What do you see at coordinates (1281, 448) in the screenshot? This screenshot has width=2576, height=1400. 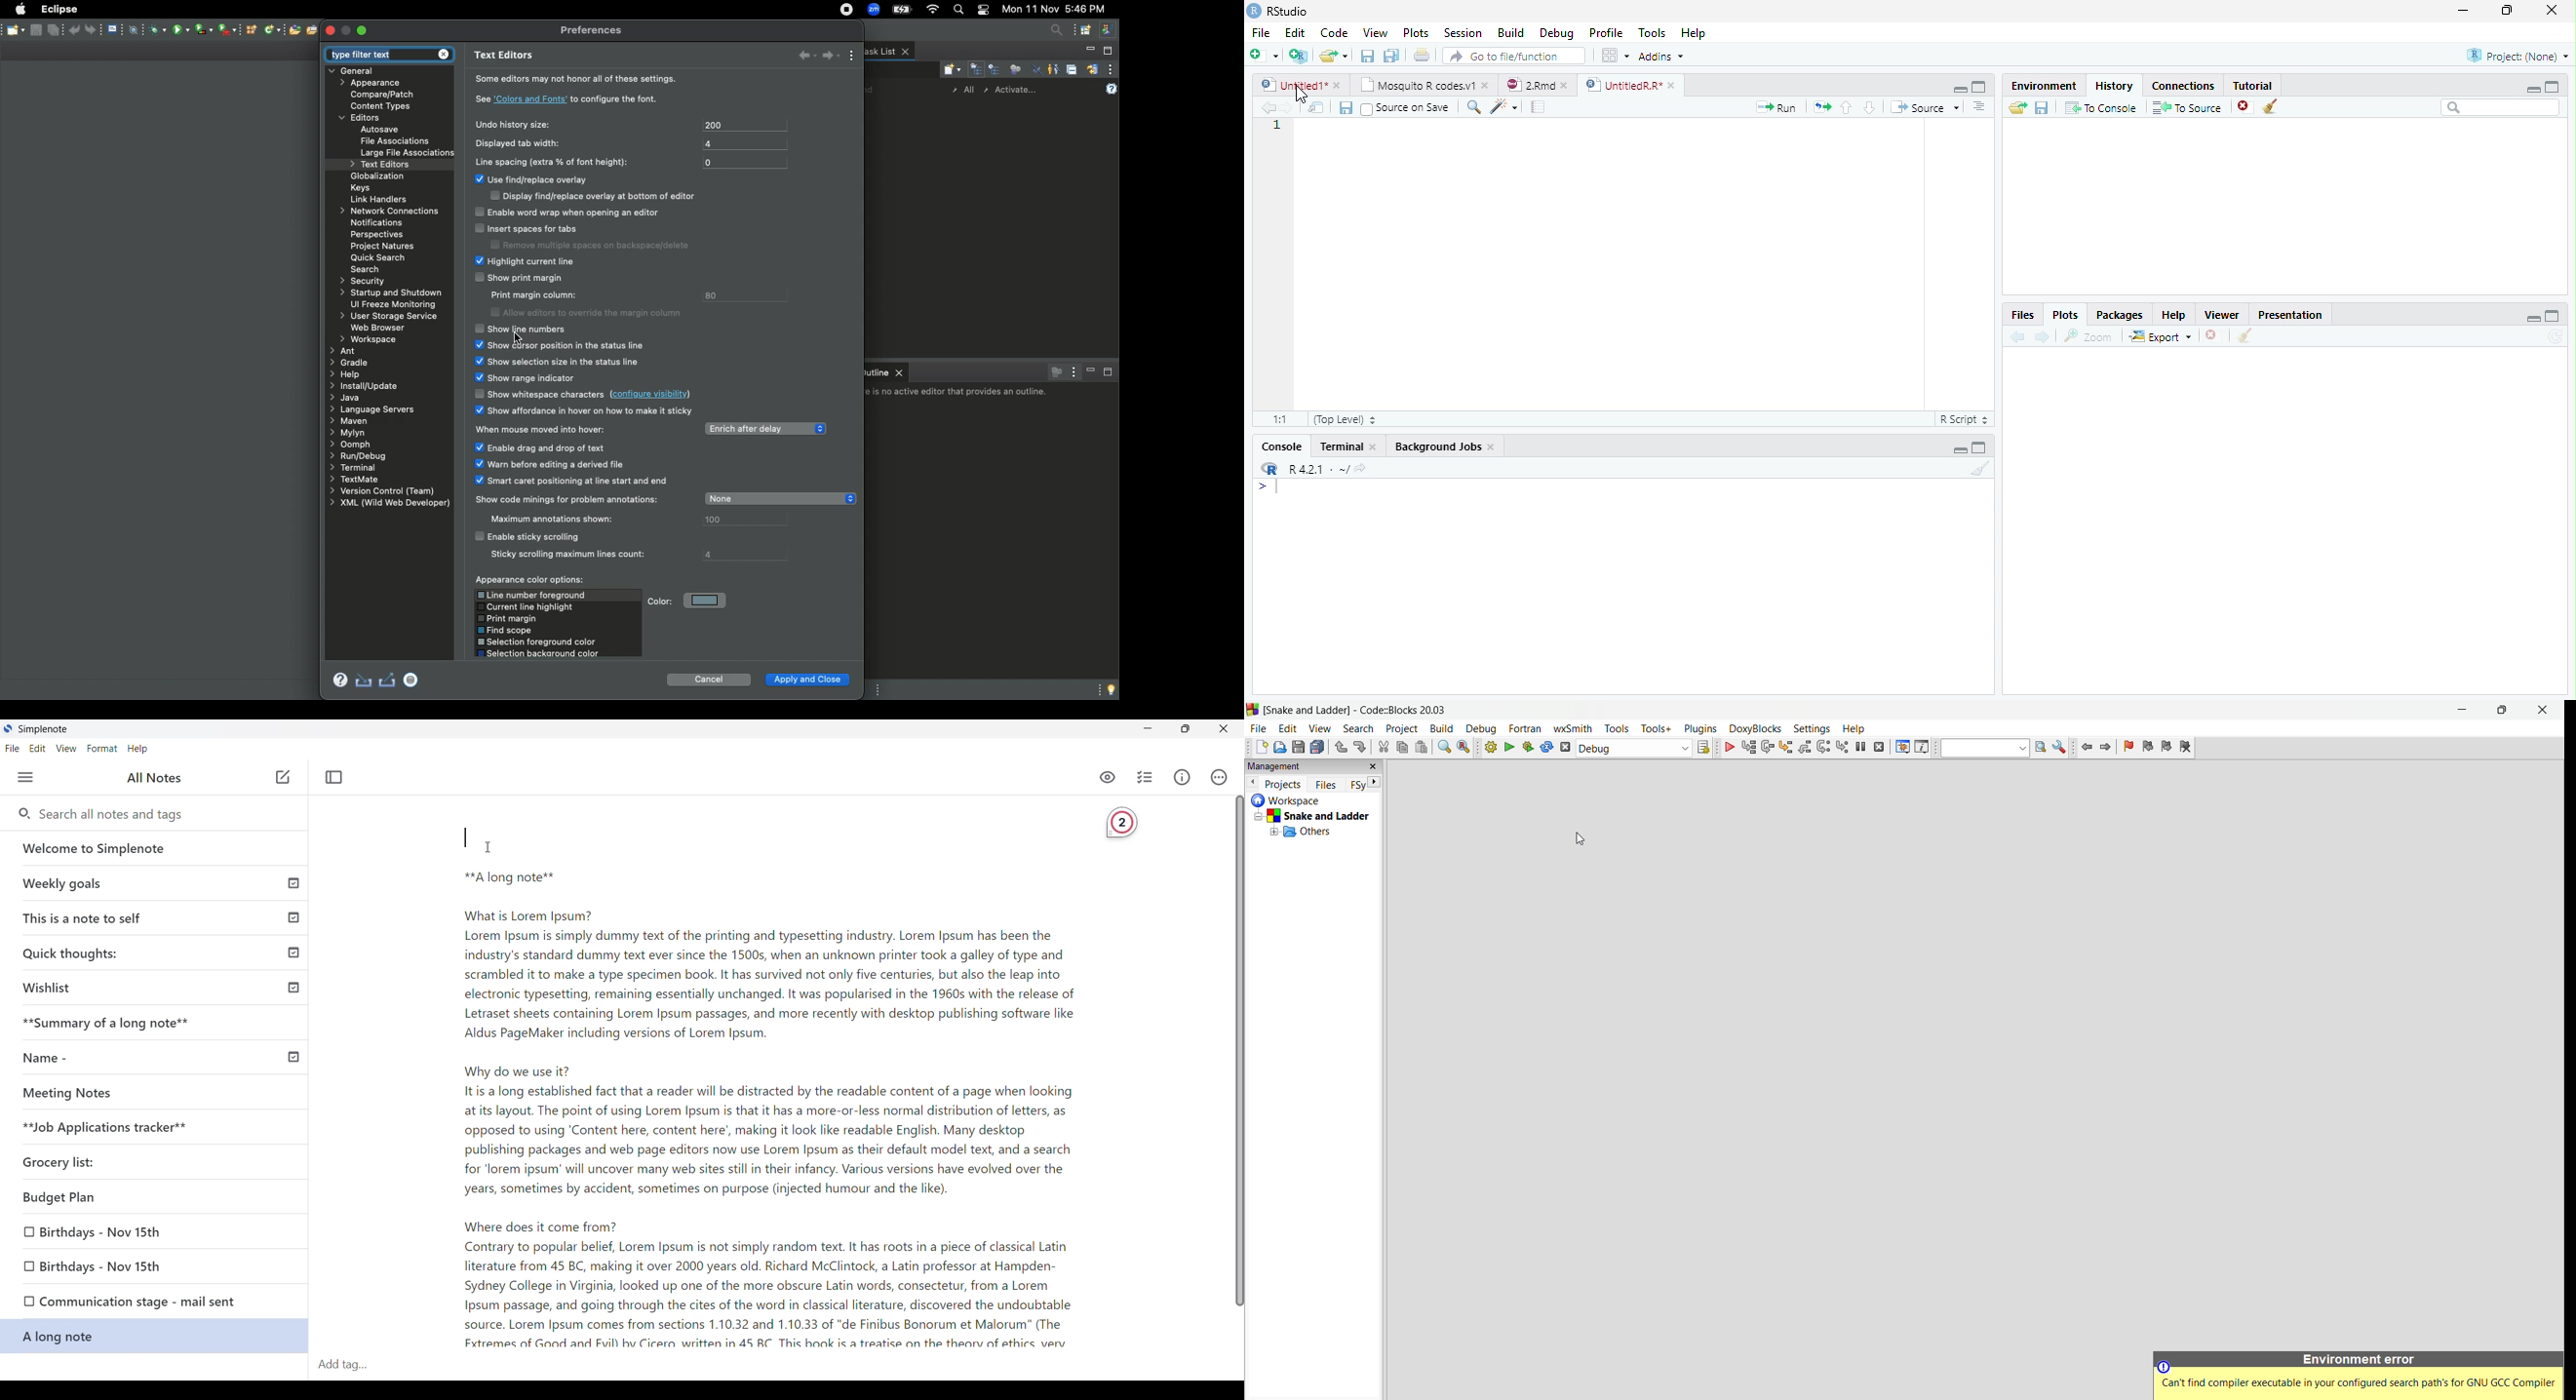 I see `Console` at bounding box center [1281, 448].